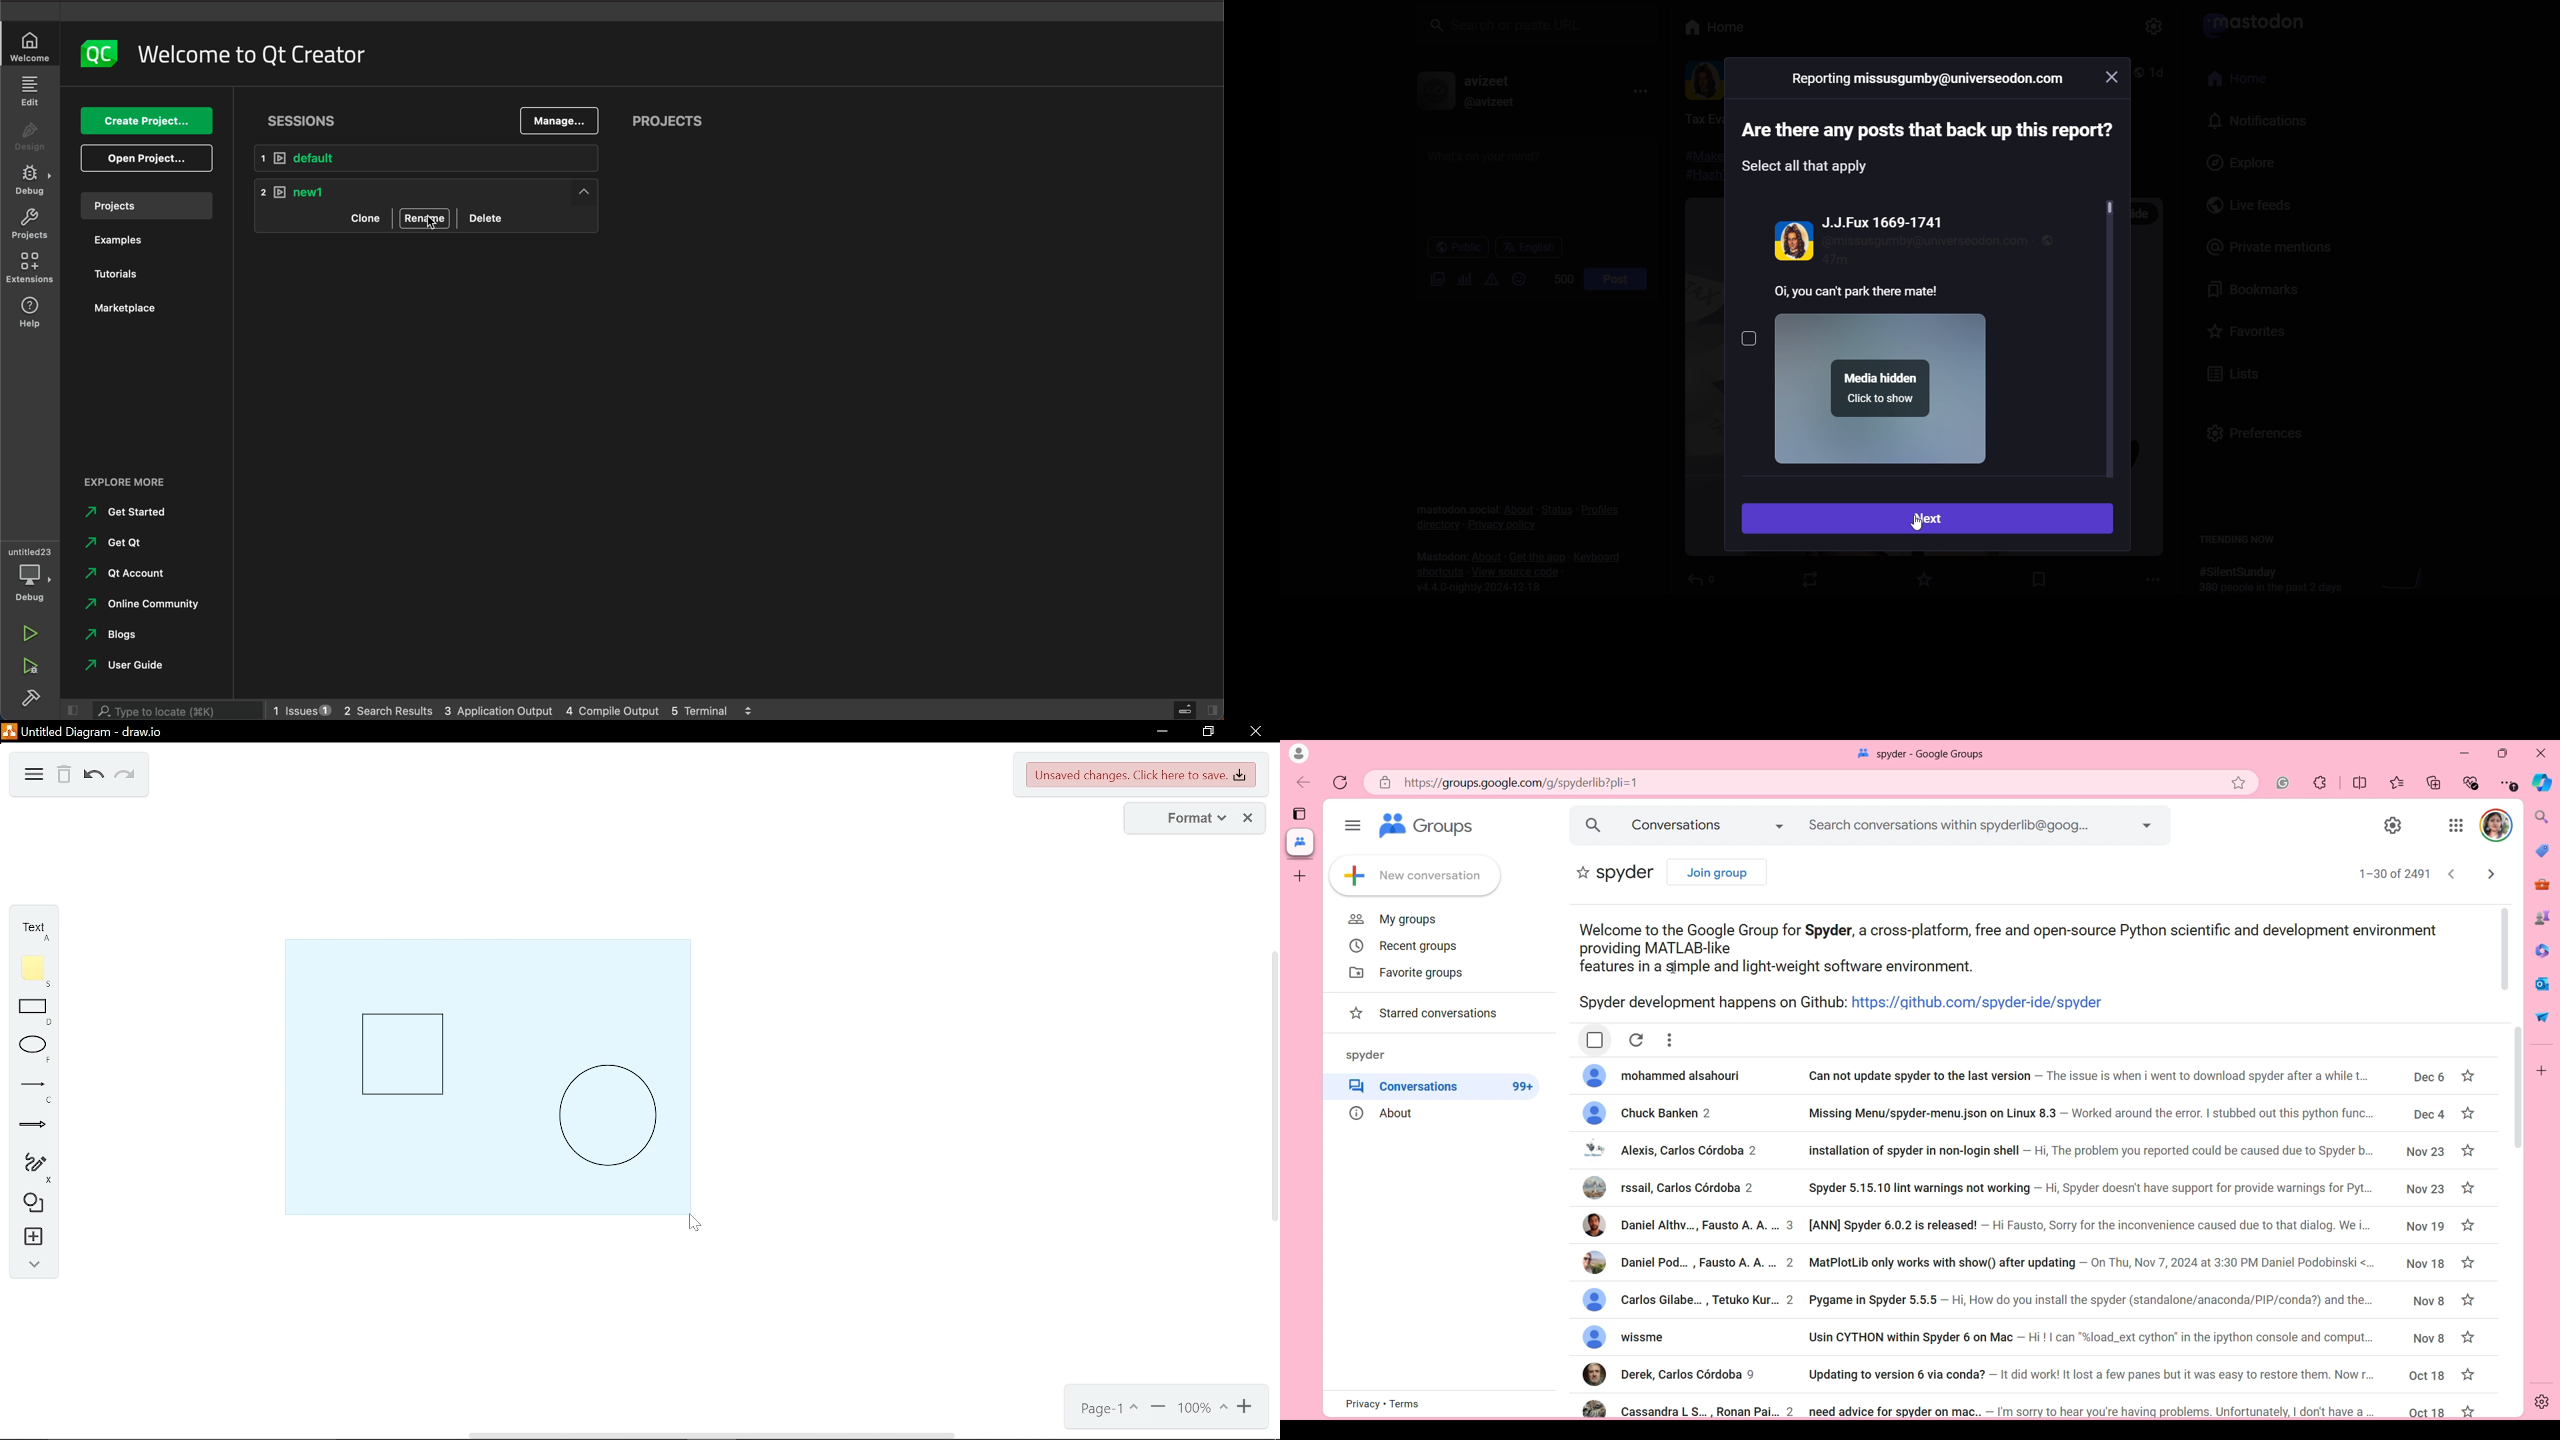  Describe the element at coordinates (2543, 1017) in the screenshot. I see `Share` at that location.